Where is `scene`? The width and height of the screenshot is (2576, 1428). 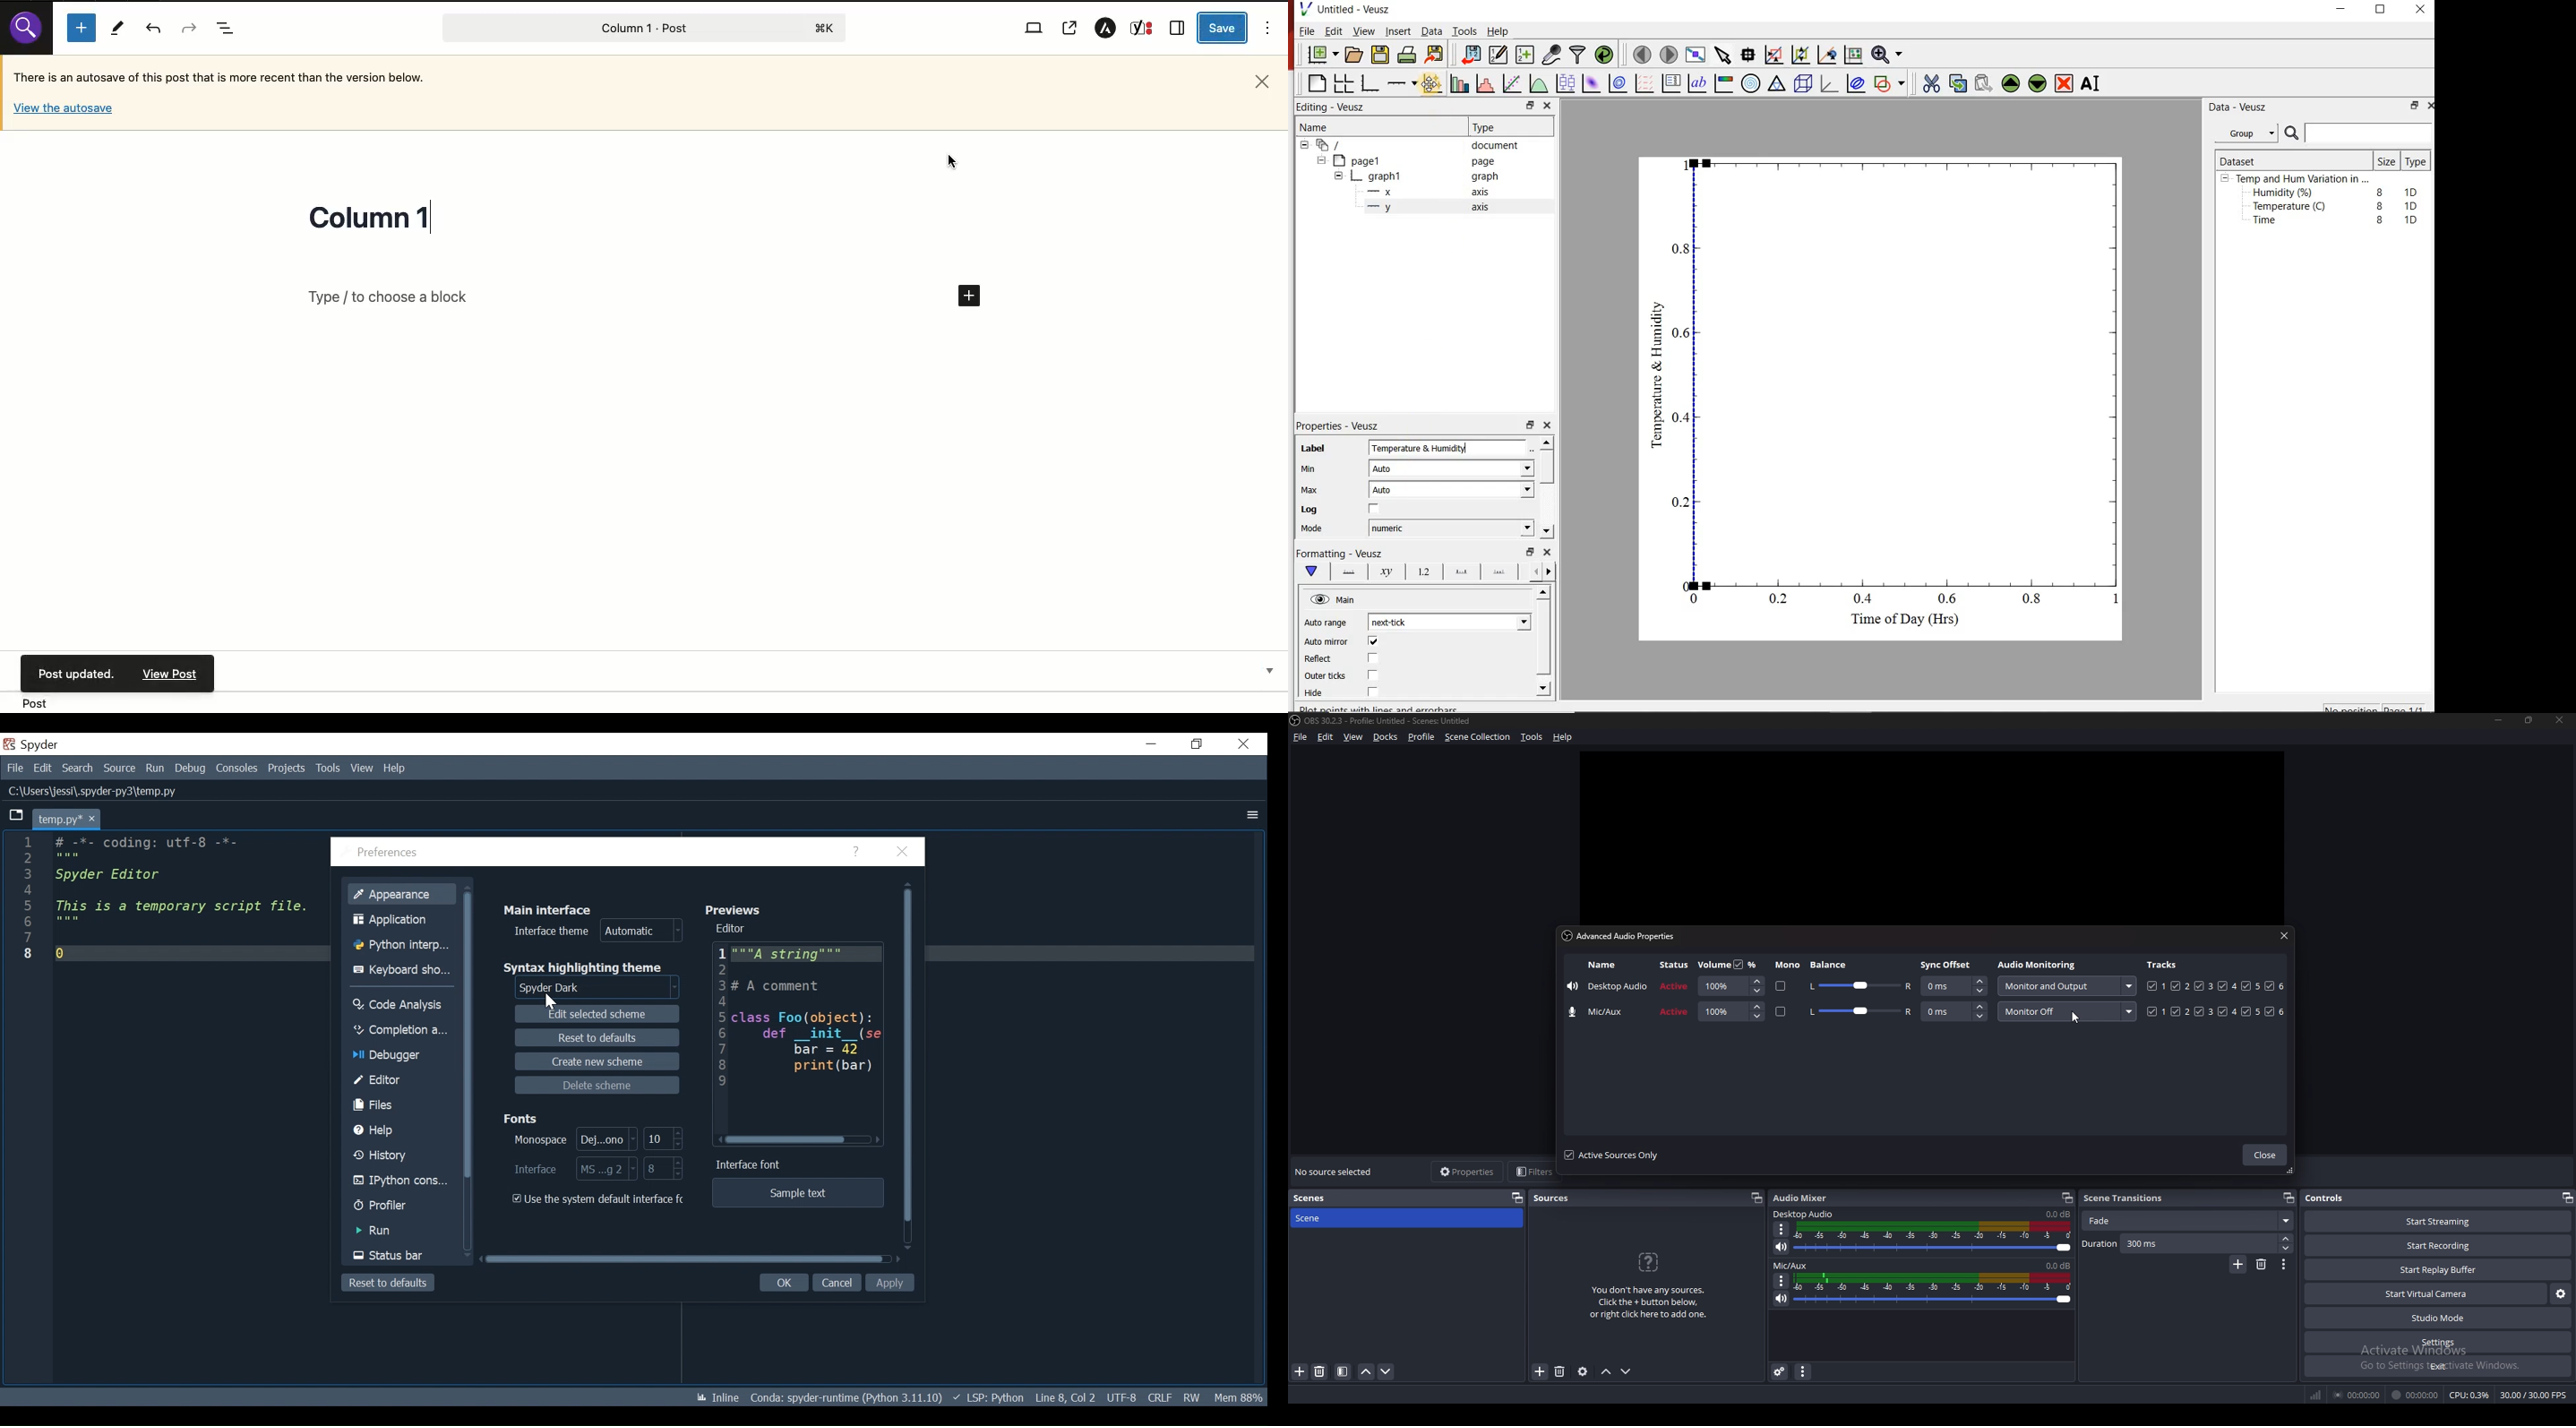 scene is located at coordinates (1322, 1218).